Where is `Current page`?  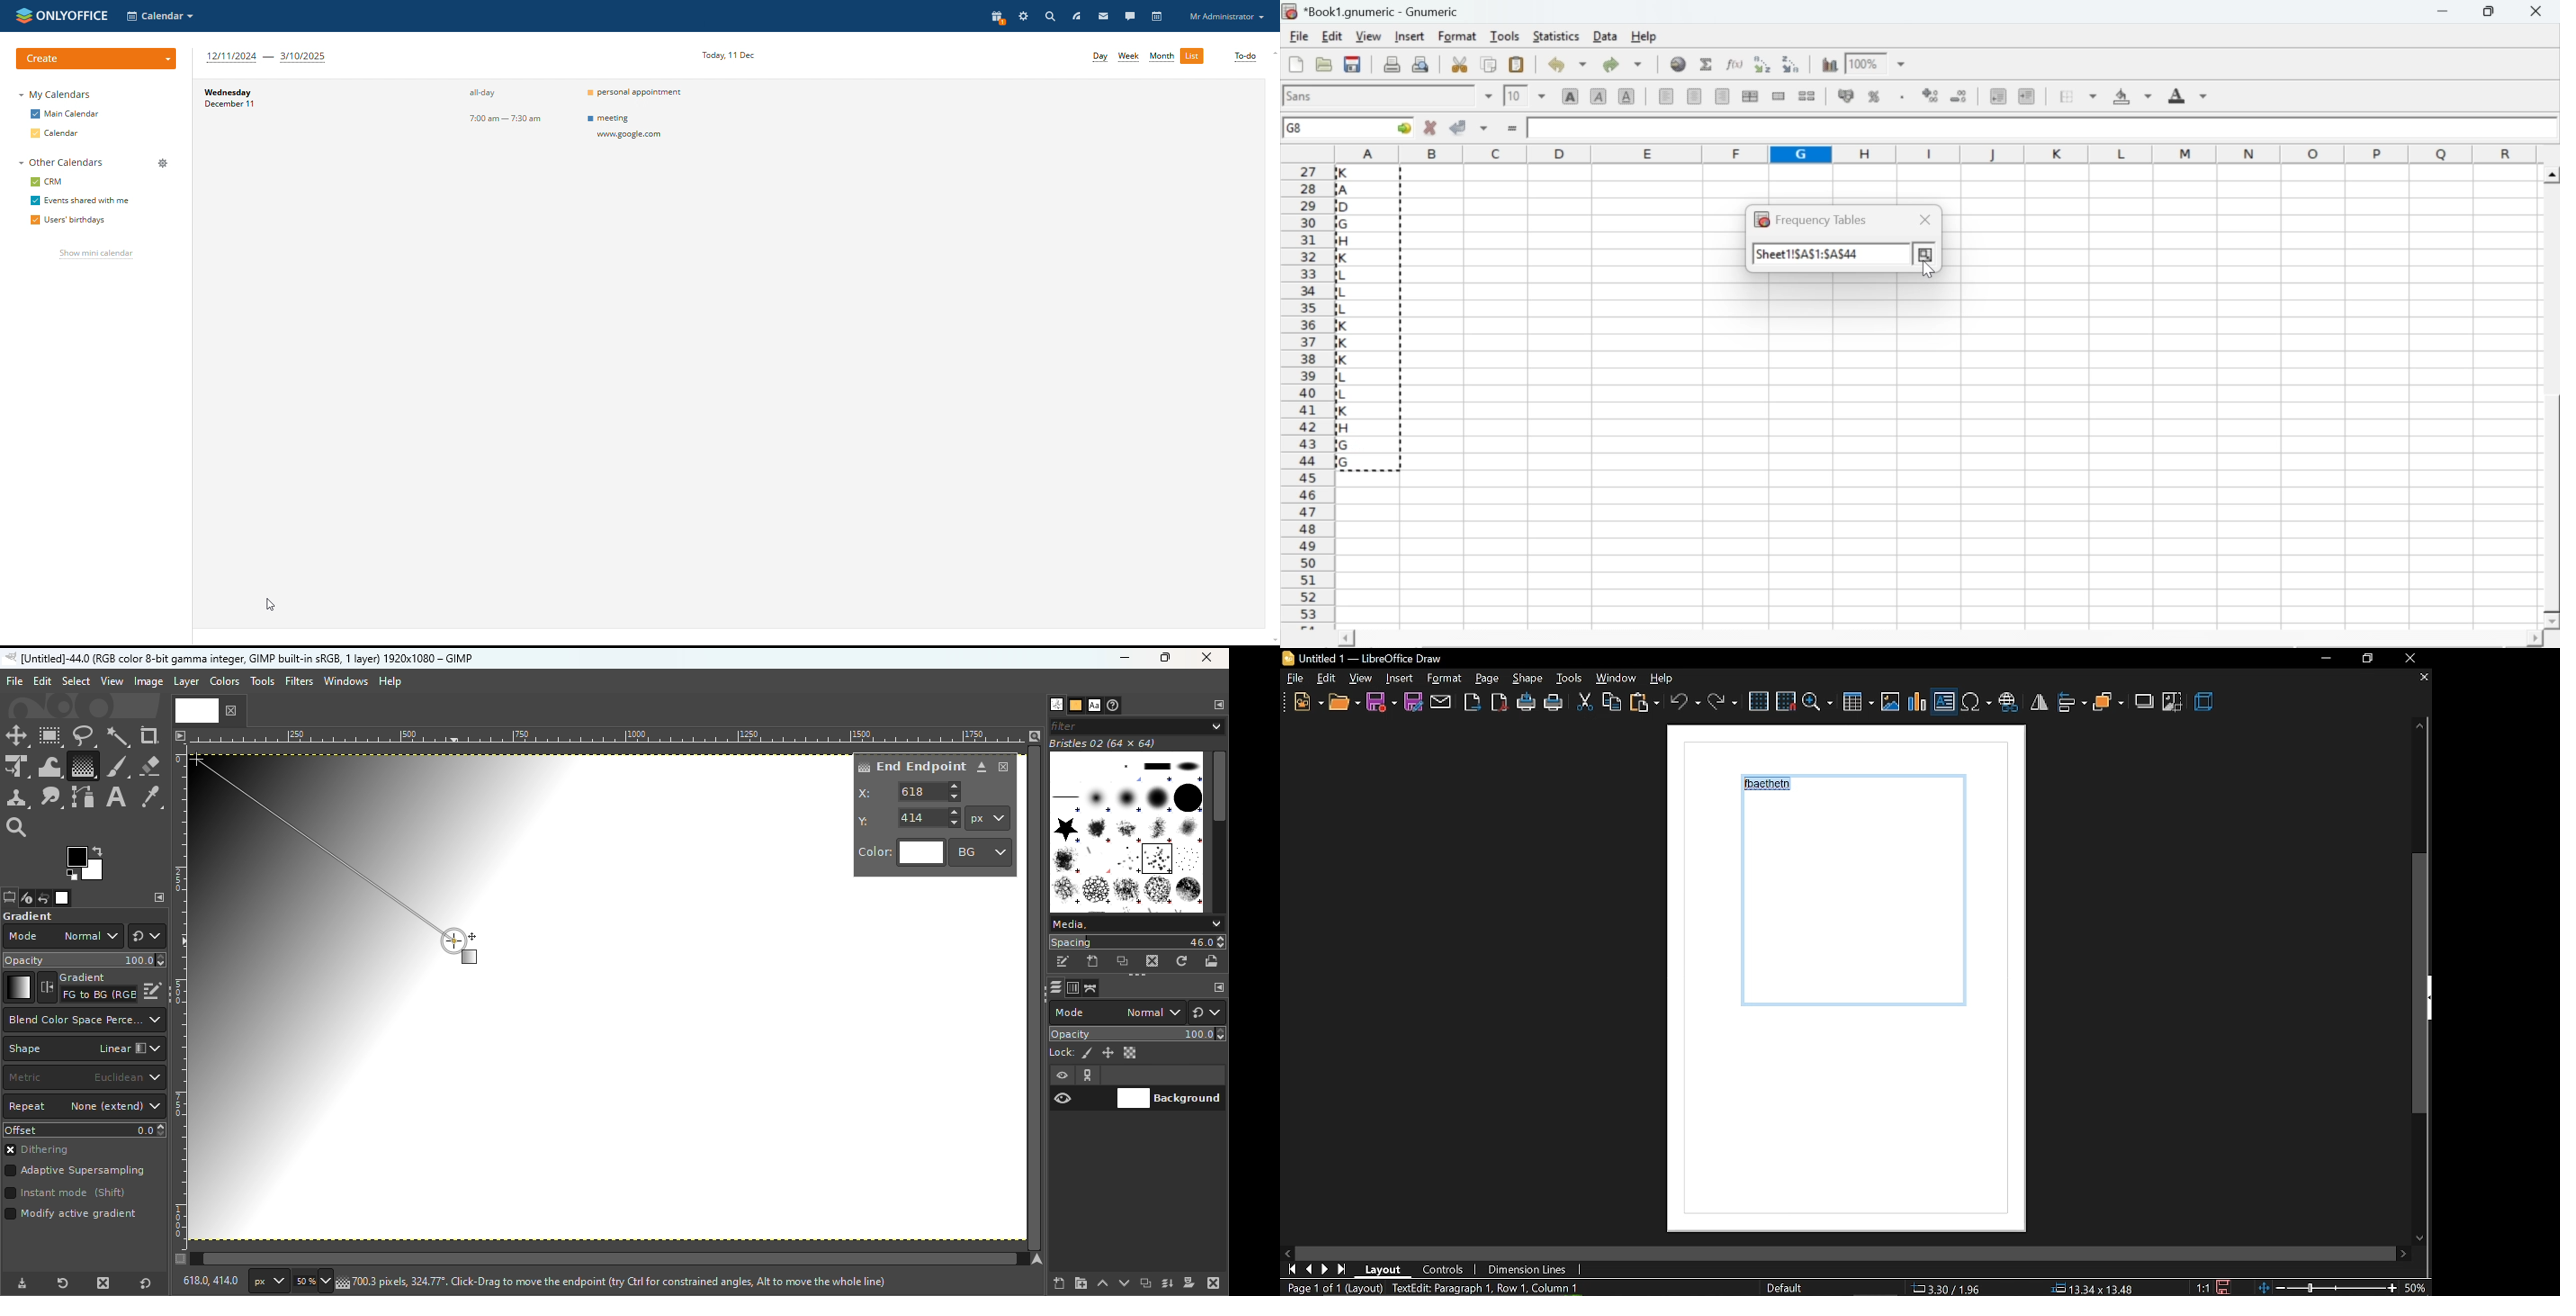 Current page is located at coordinates (1861, 986).